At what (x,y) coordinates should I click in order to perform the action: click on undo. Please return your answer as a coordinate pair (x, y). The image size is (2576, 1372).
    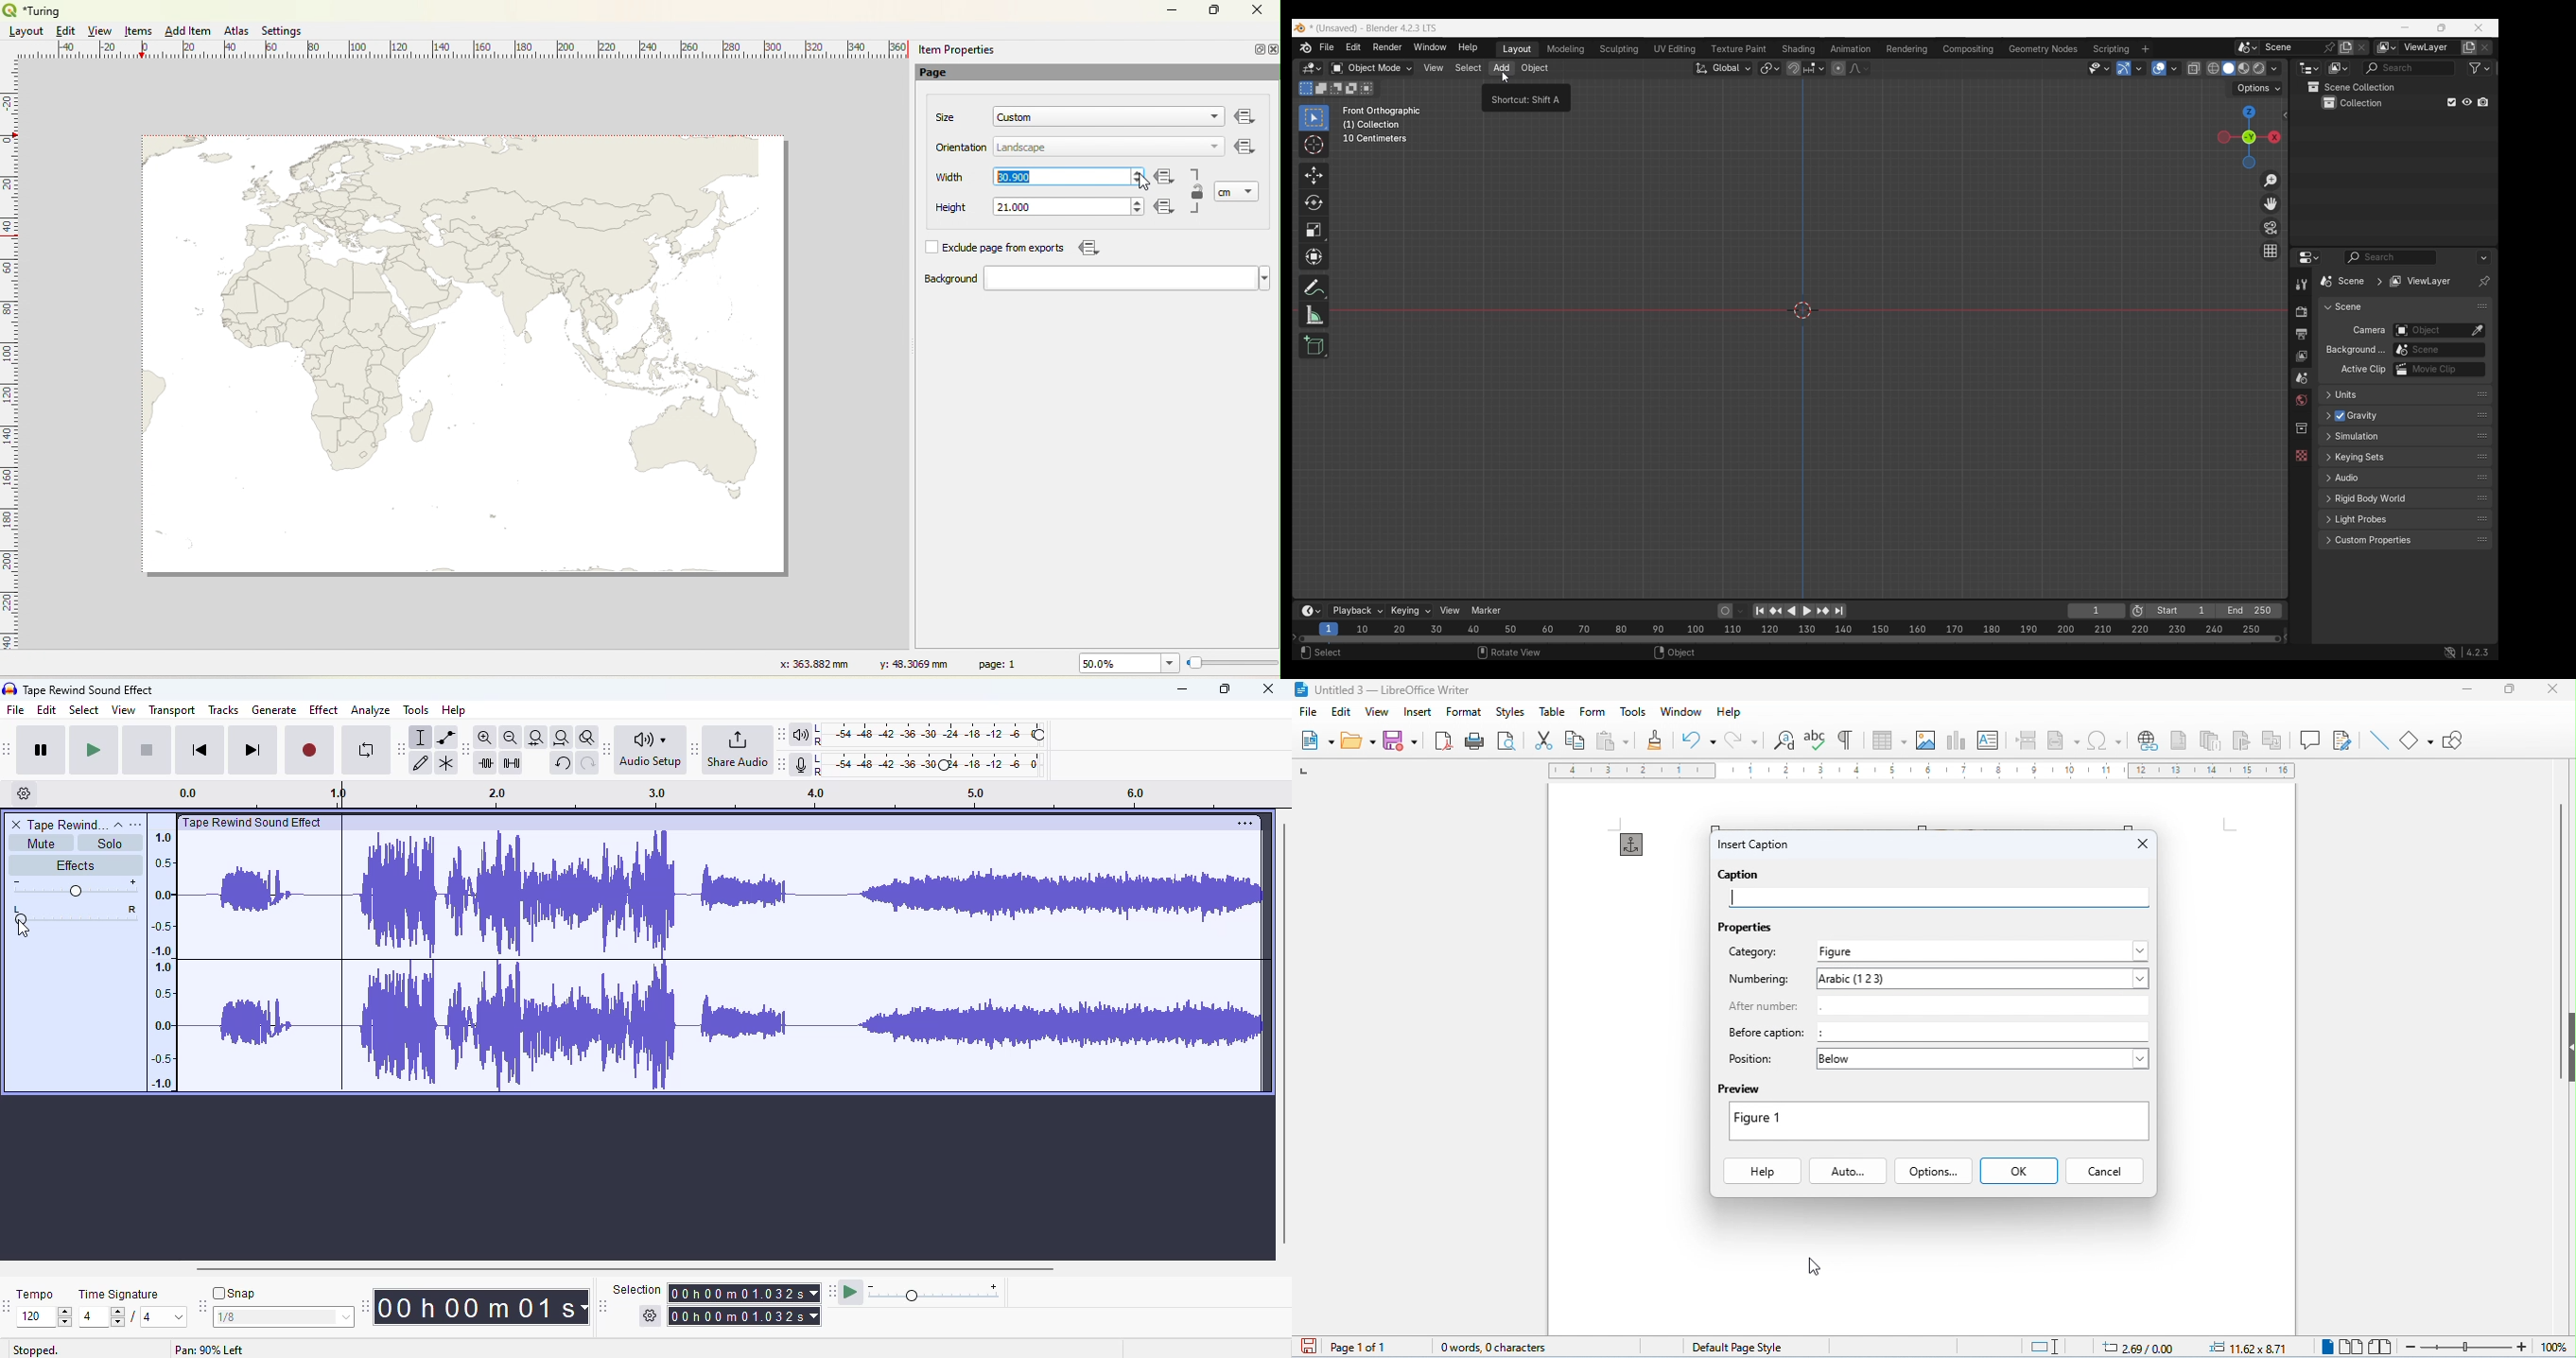
    Looking at the image, I should click on (1698, 740).